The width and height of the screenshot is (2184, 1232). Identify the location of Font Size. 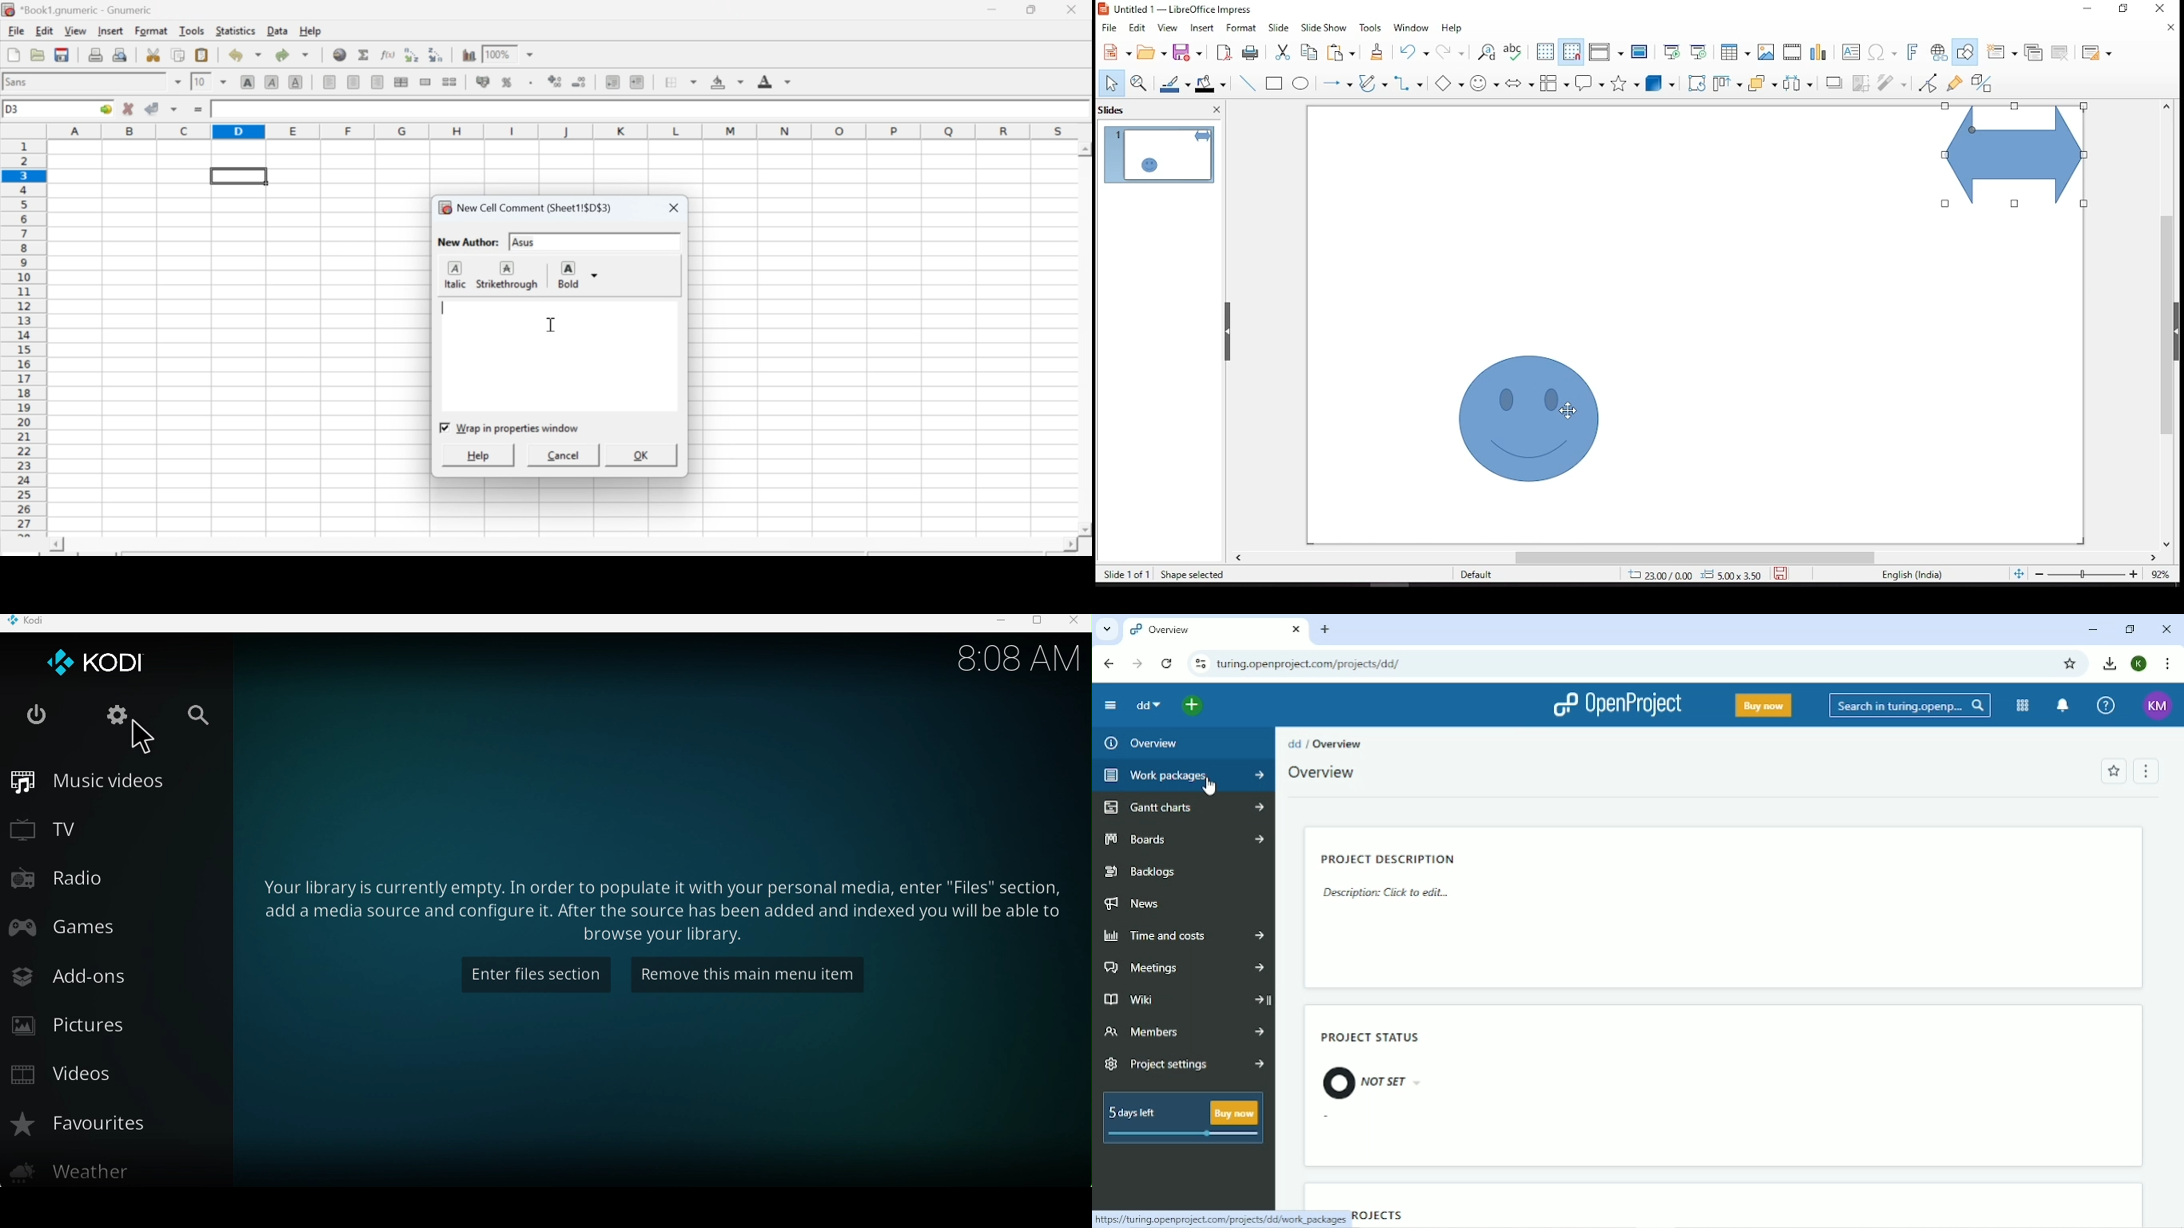
(208, 81).